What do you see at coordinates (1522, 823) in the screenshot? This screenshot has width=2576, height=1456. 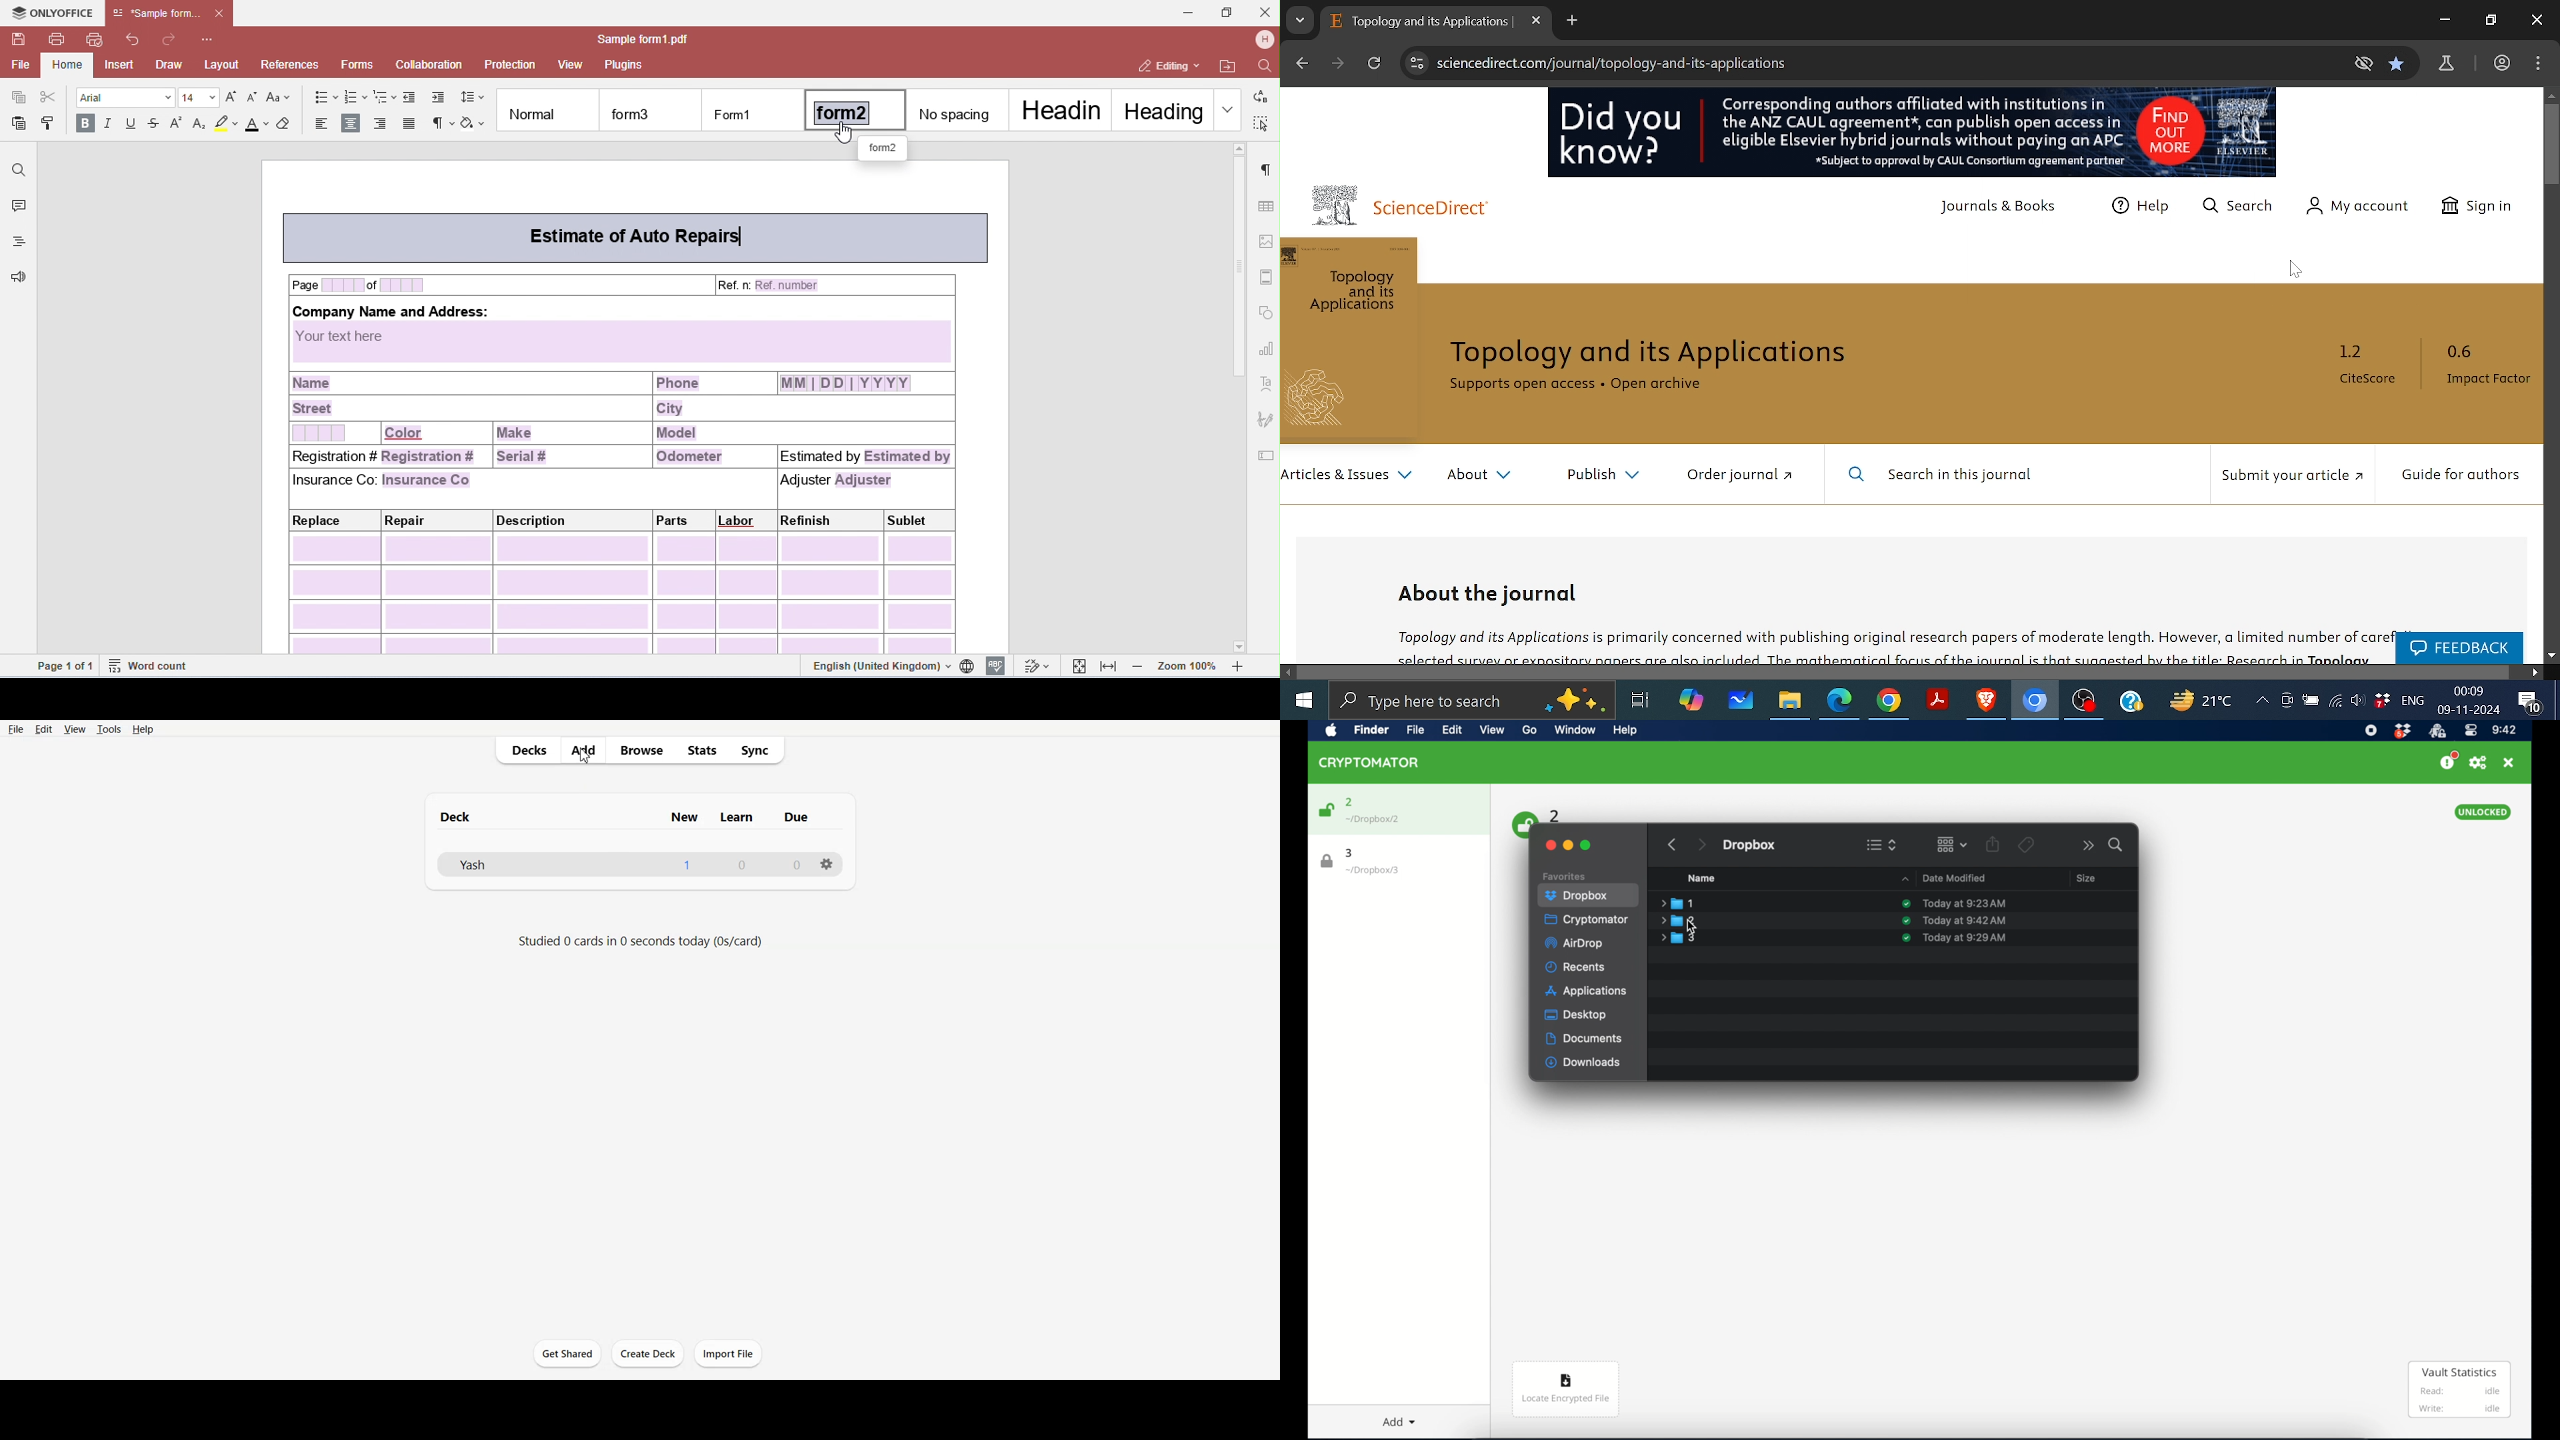 I see `unlock icon` at bounding box center [1522, 823].